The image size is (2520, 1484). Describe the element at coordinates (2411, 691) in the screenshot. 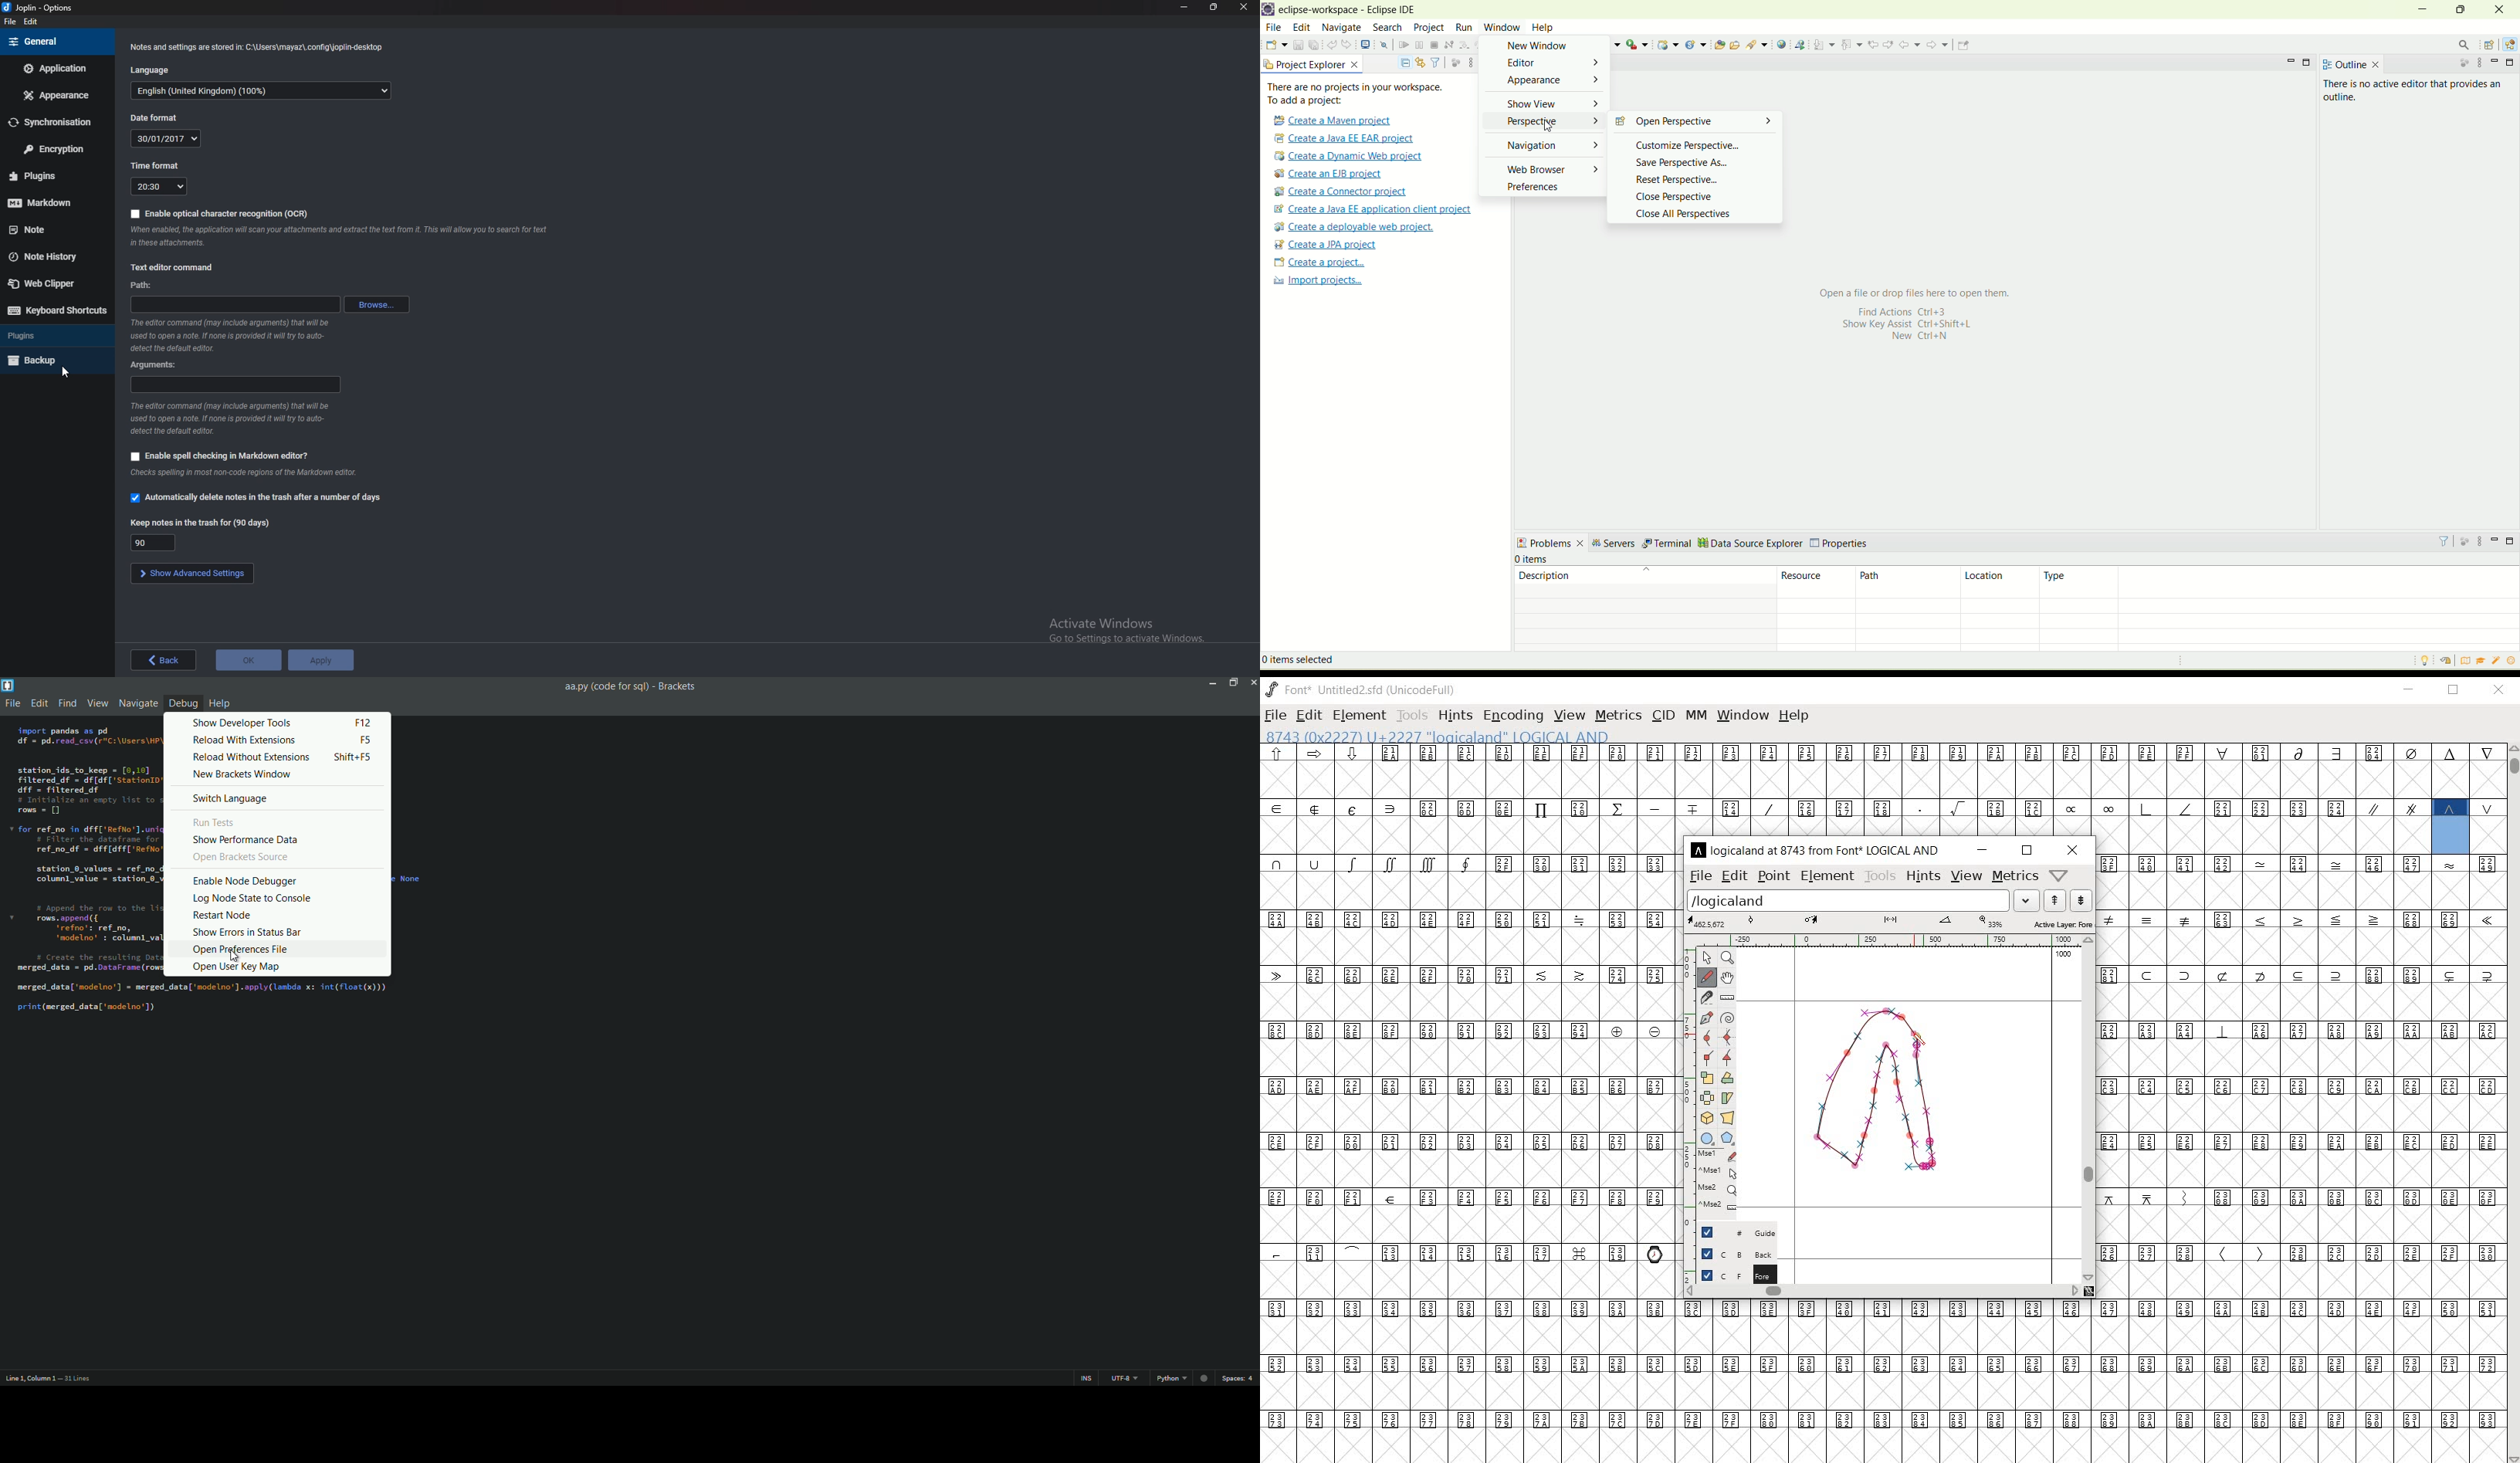

I see `minimize` at that location.